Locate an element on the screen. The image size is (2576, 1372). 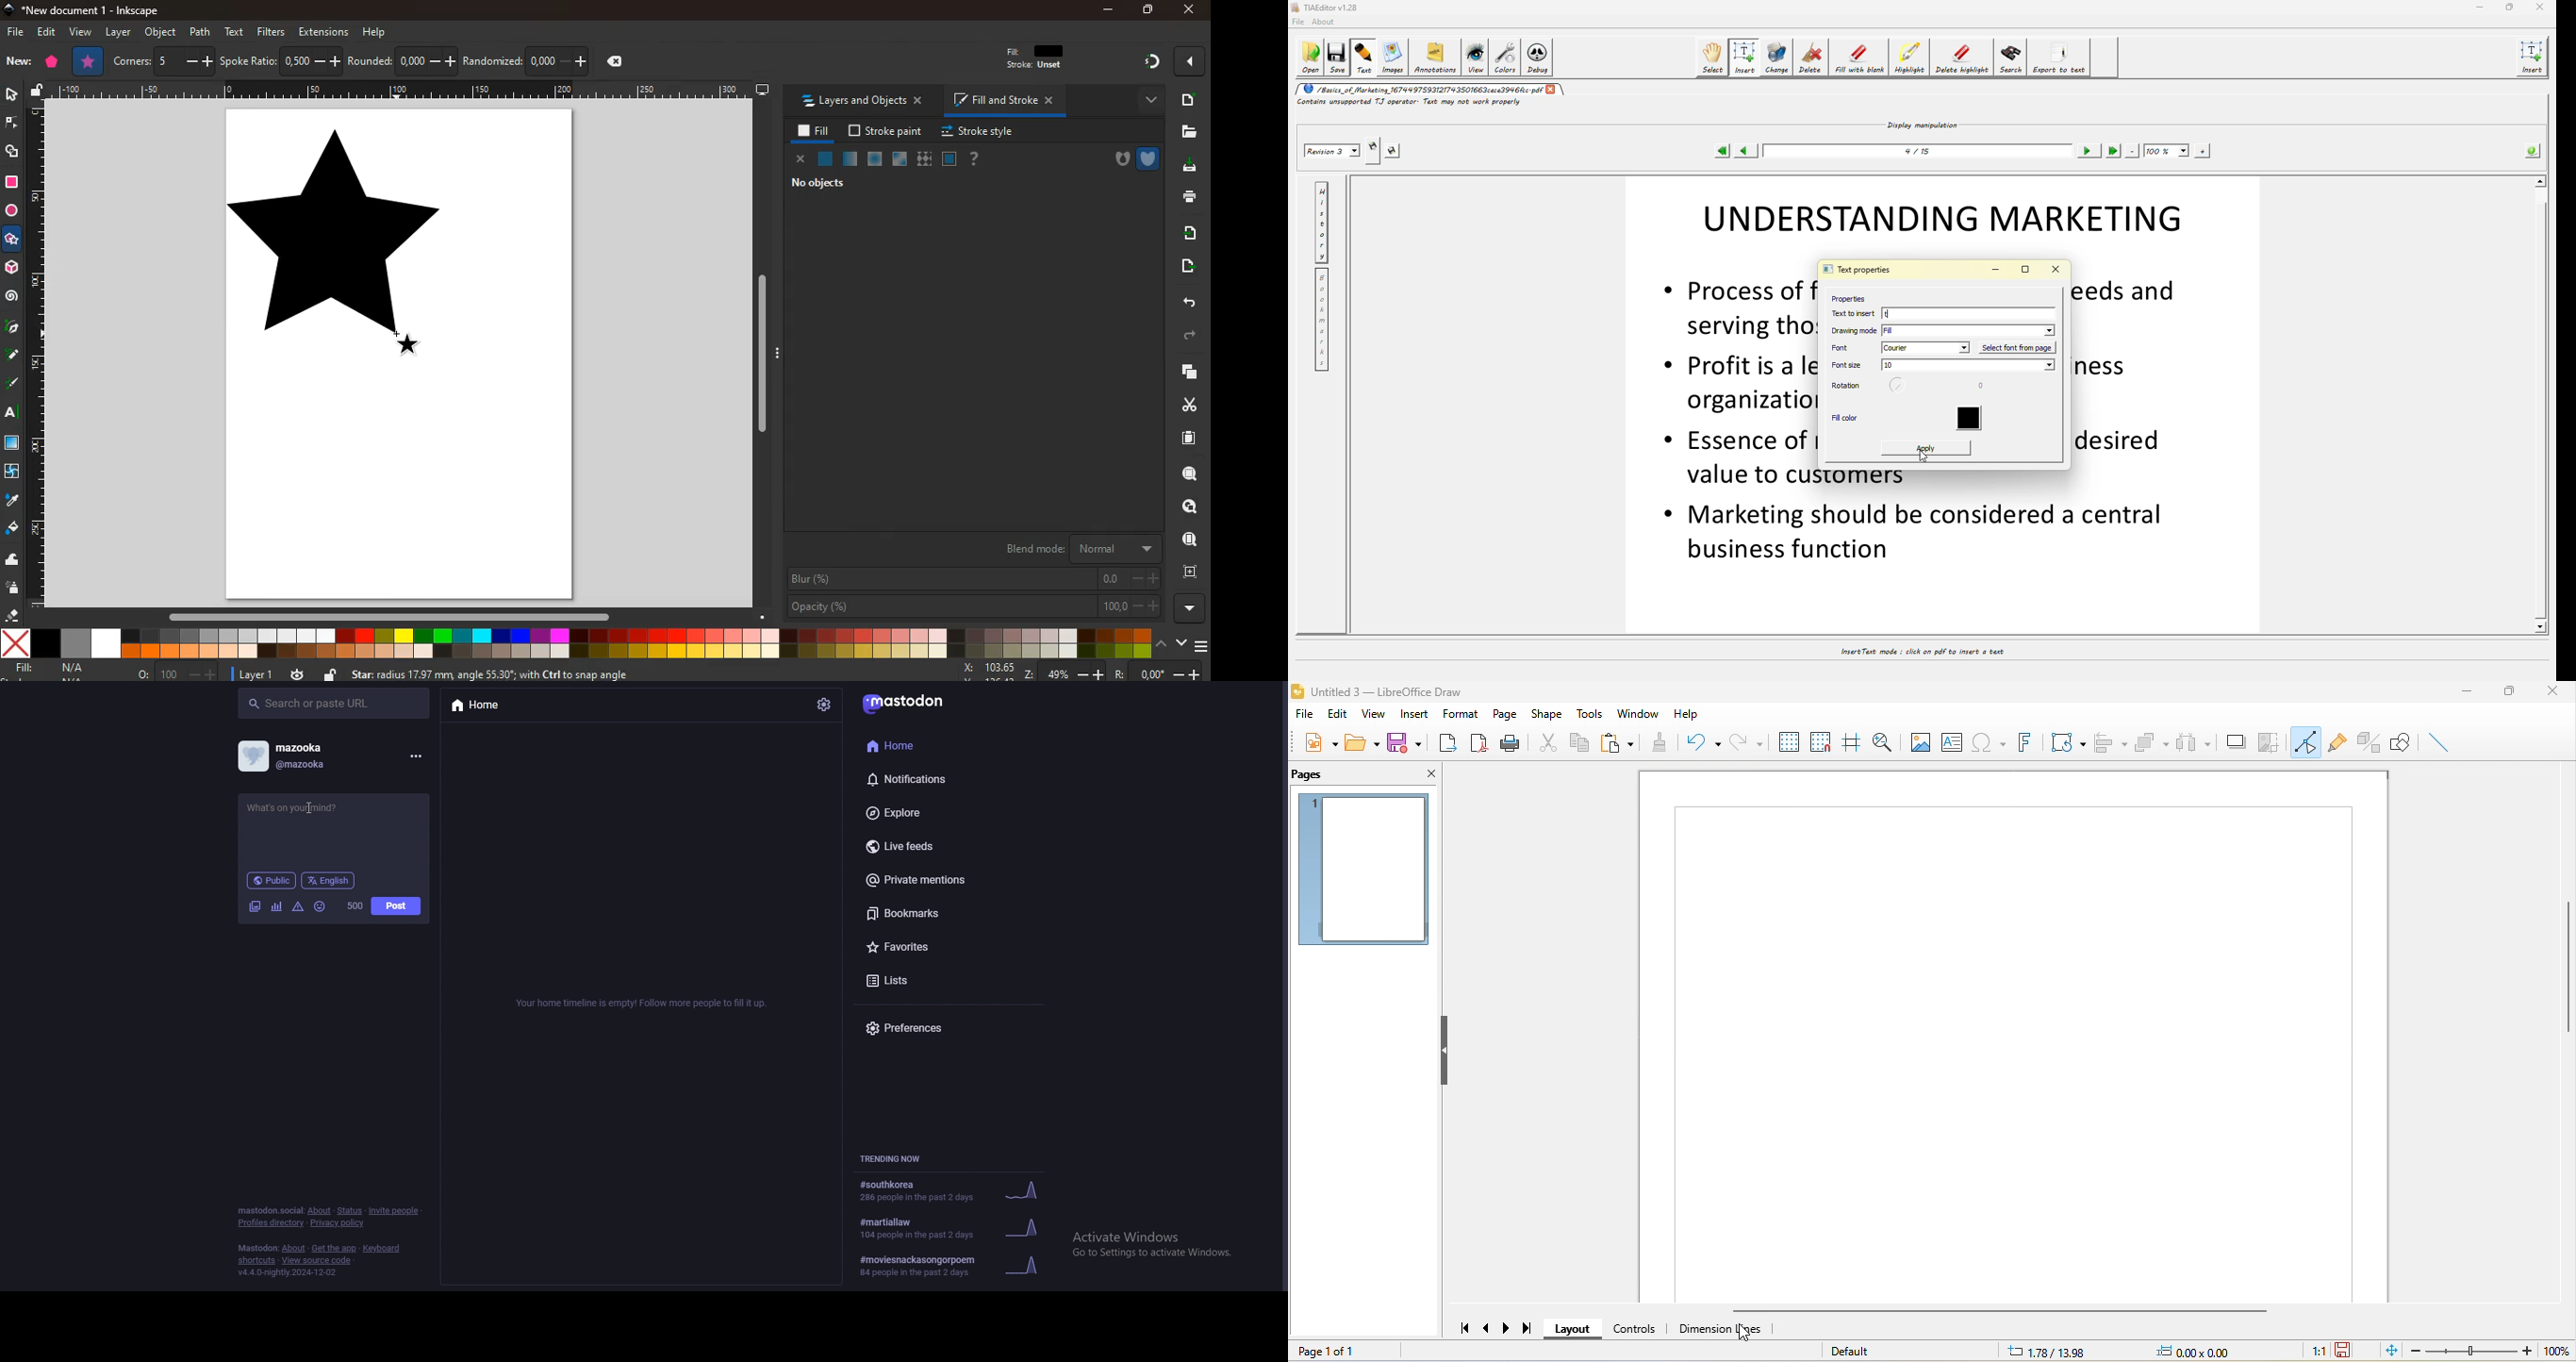
crop image is located at coordinates (2271, 741).